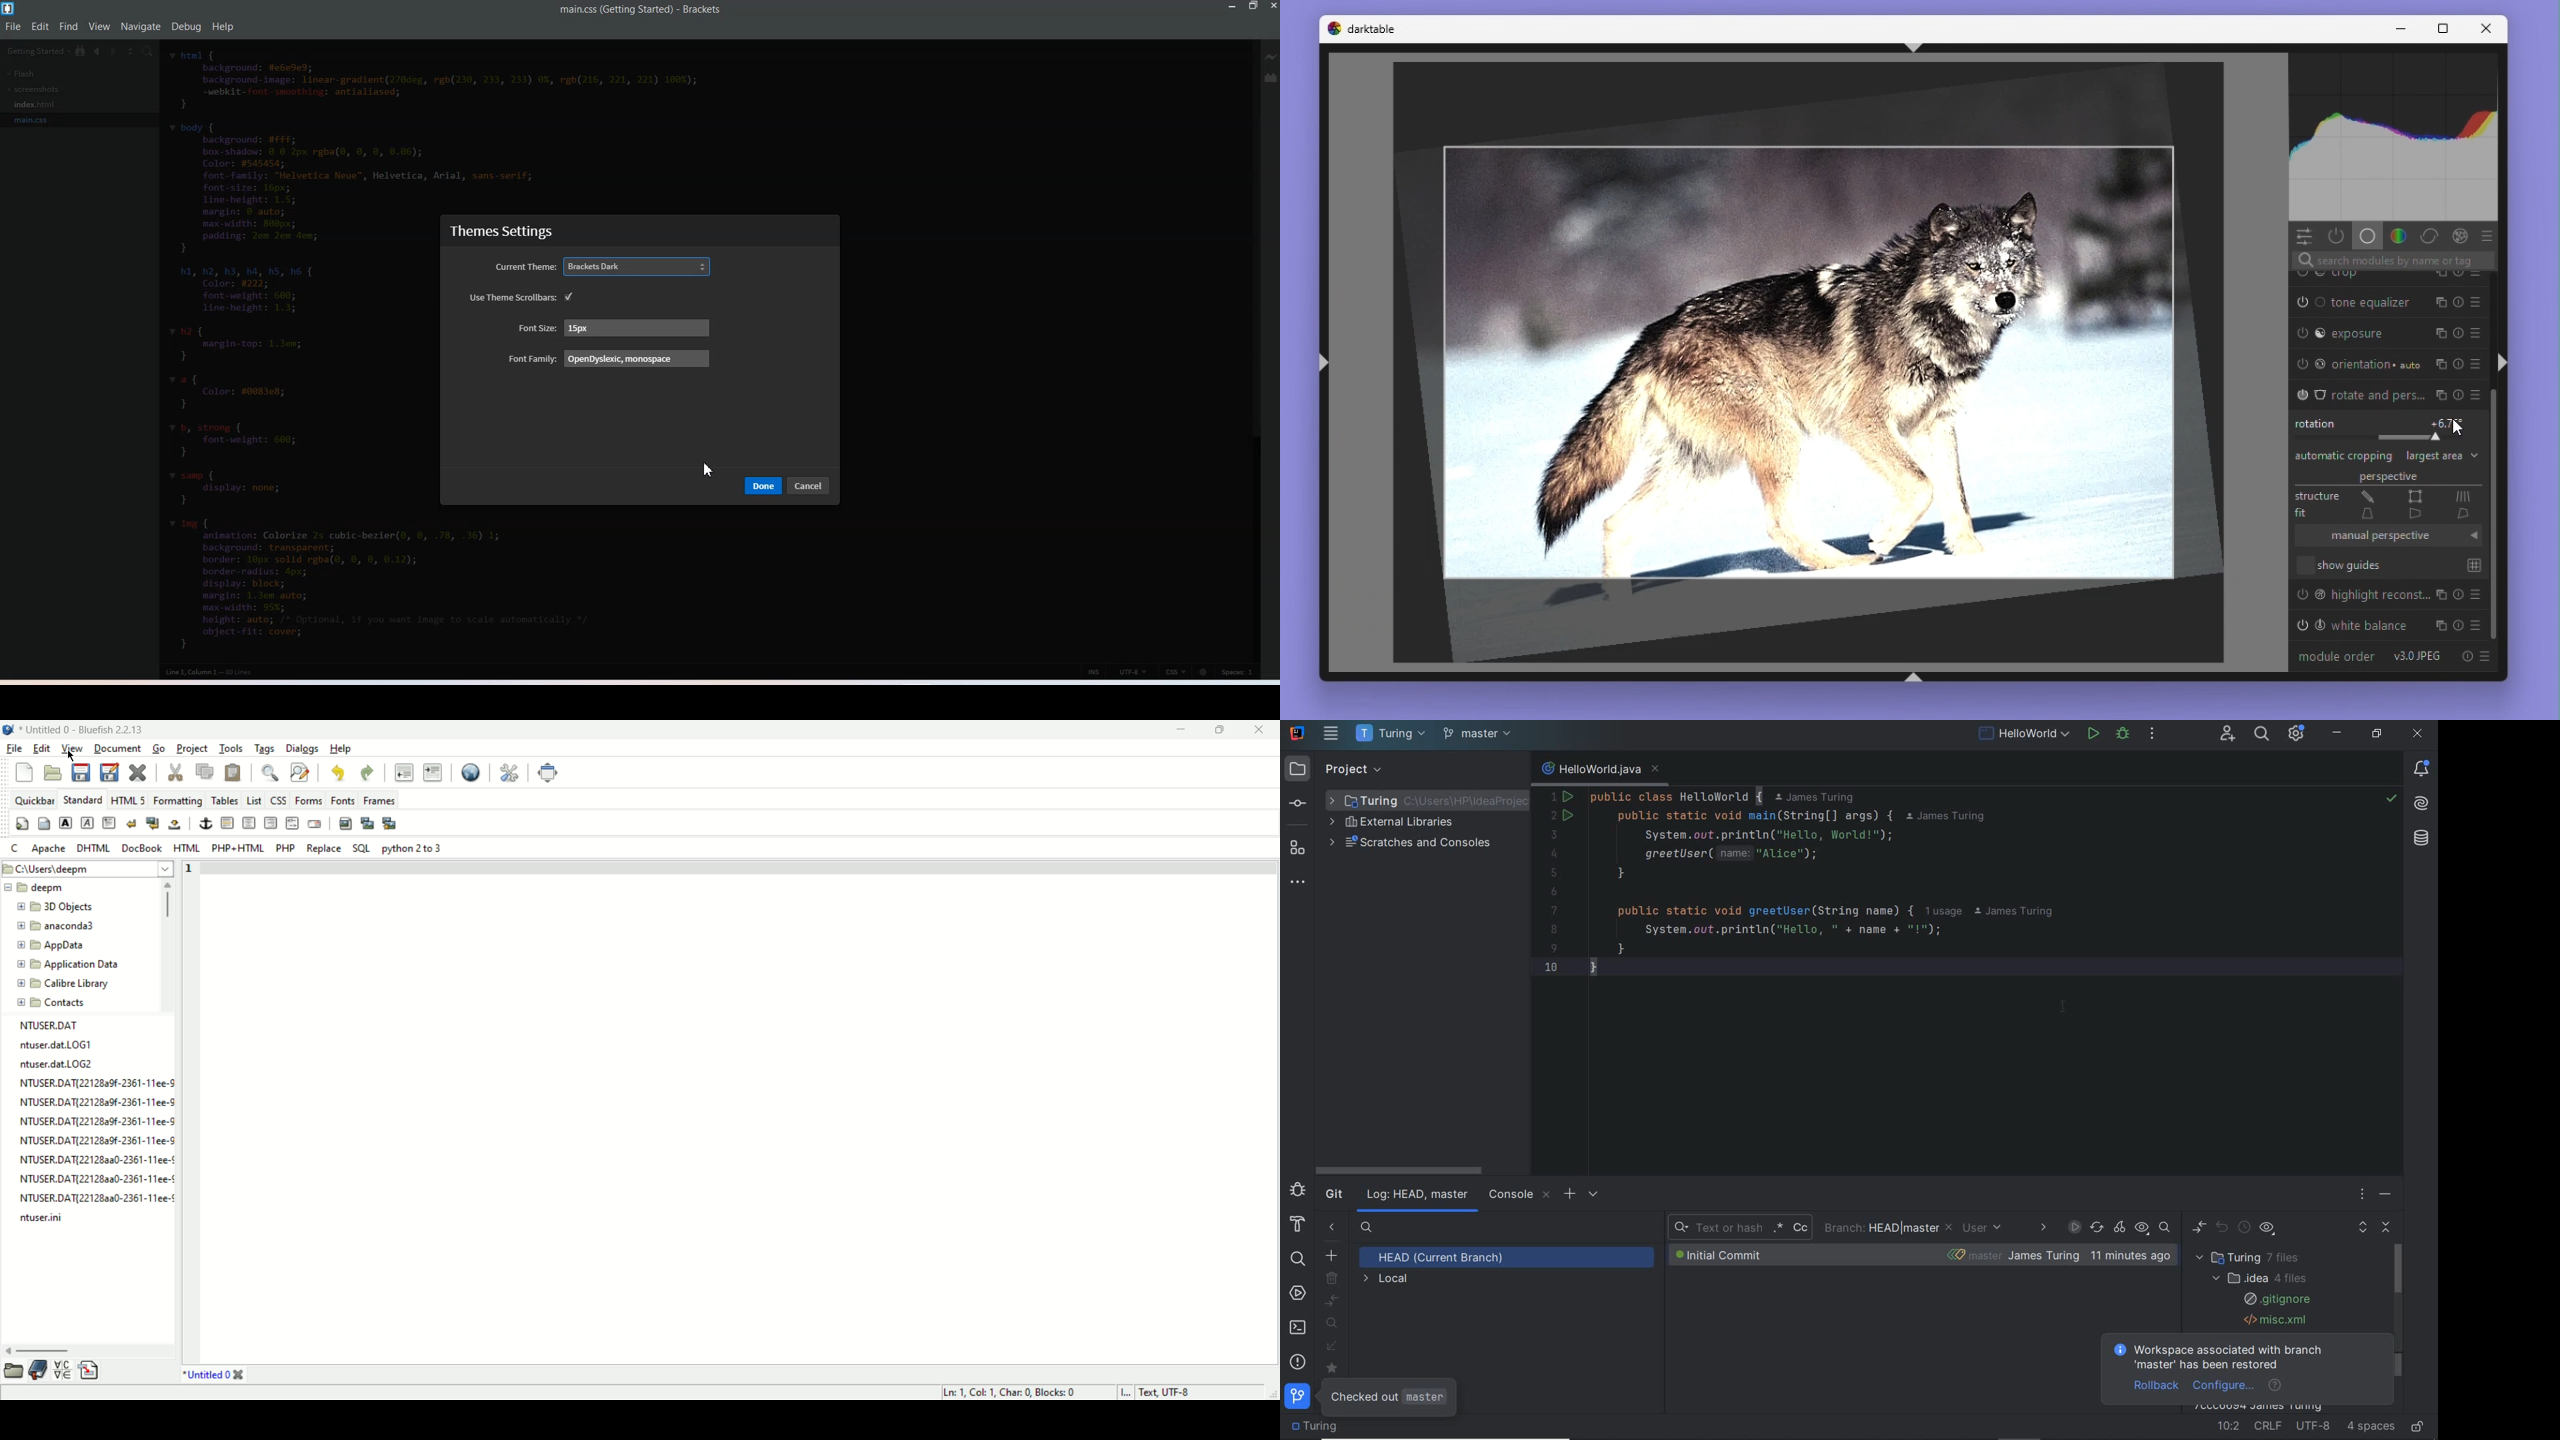 The height and width of the screenshot is (1456, 2576). Describe the element at coordinates (810, 486) in the screenshot. I see `Cancel` at that location.